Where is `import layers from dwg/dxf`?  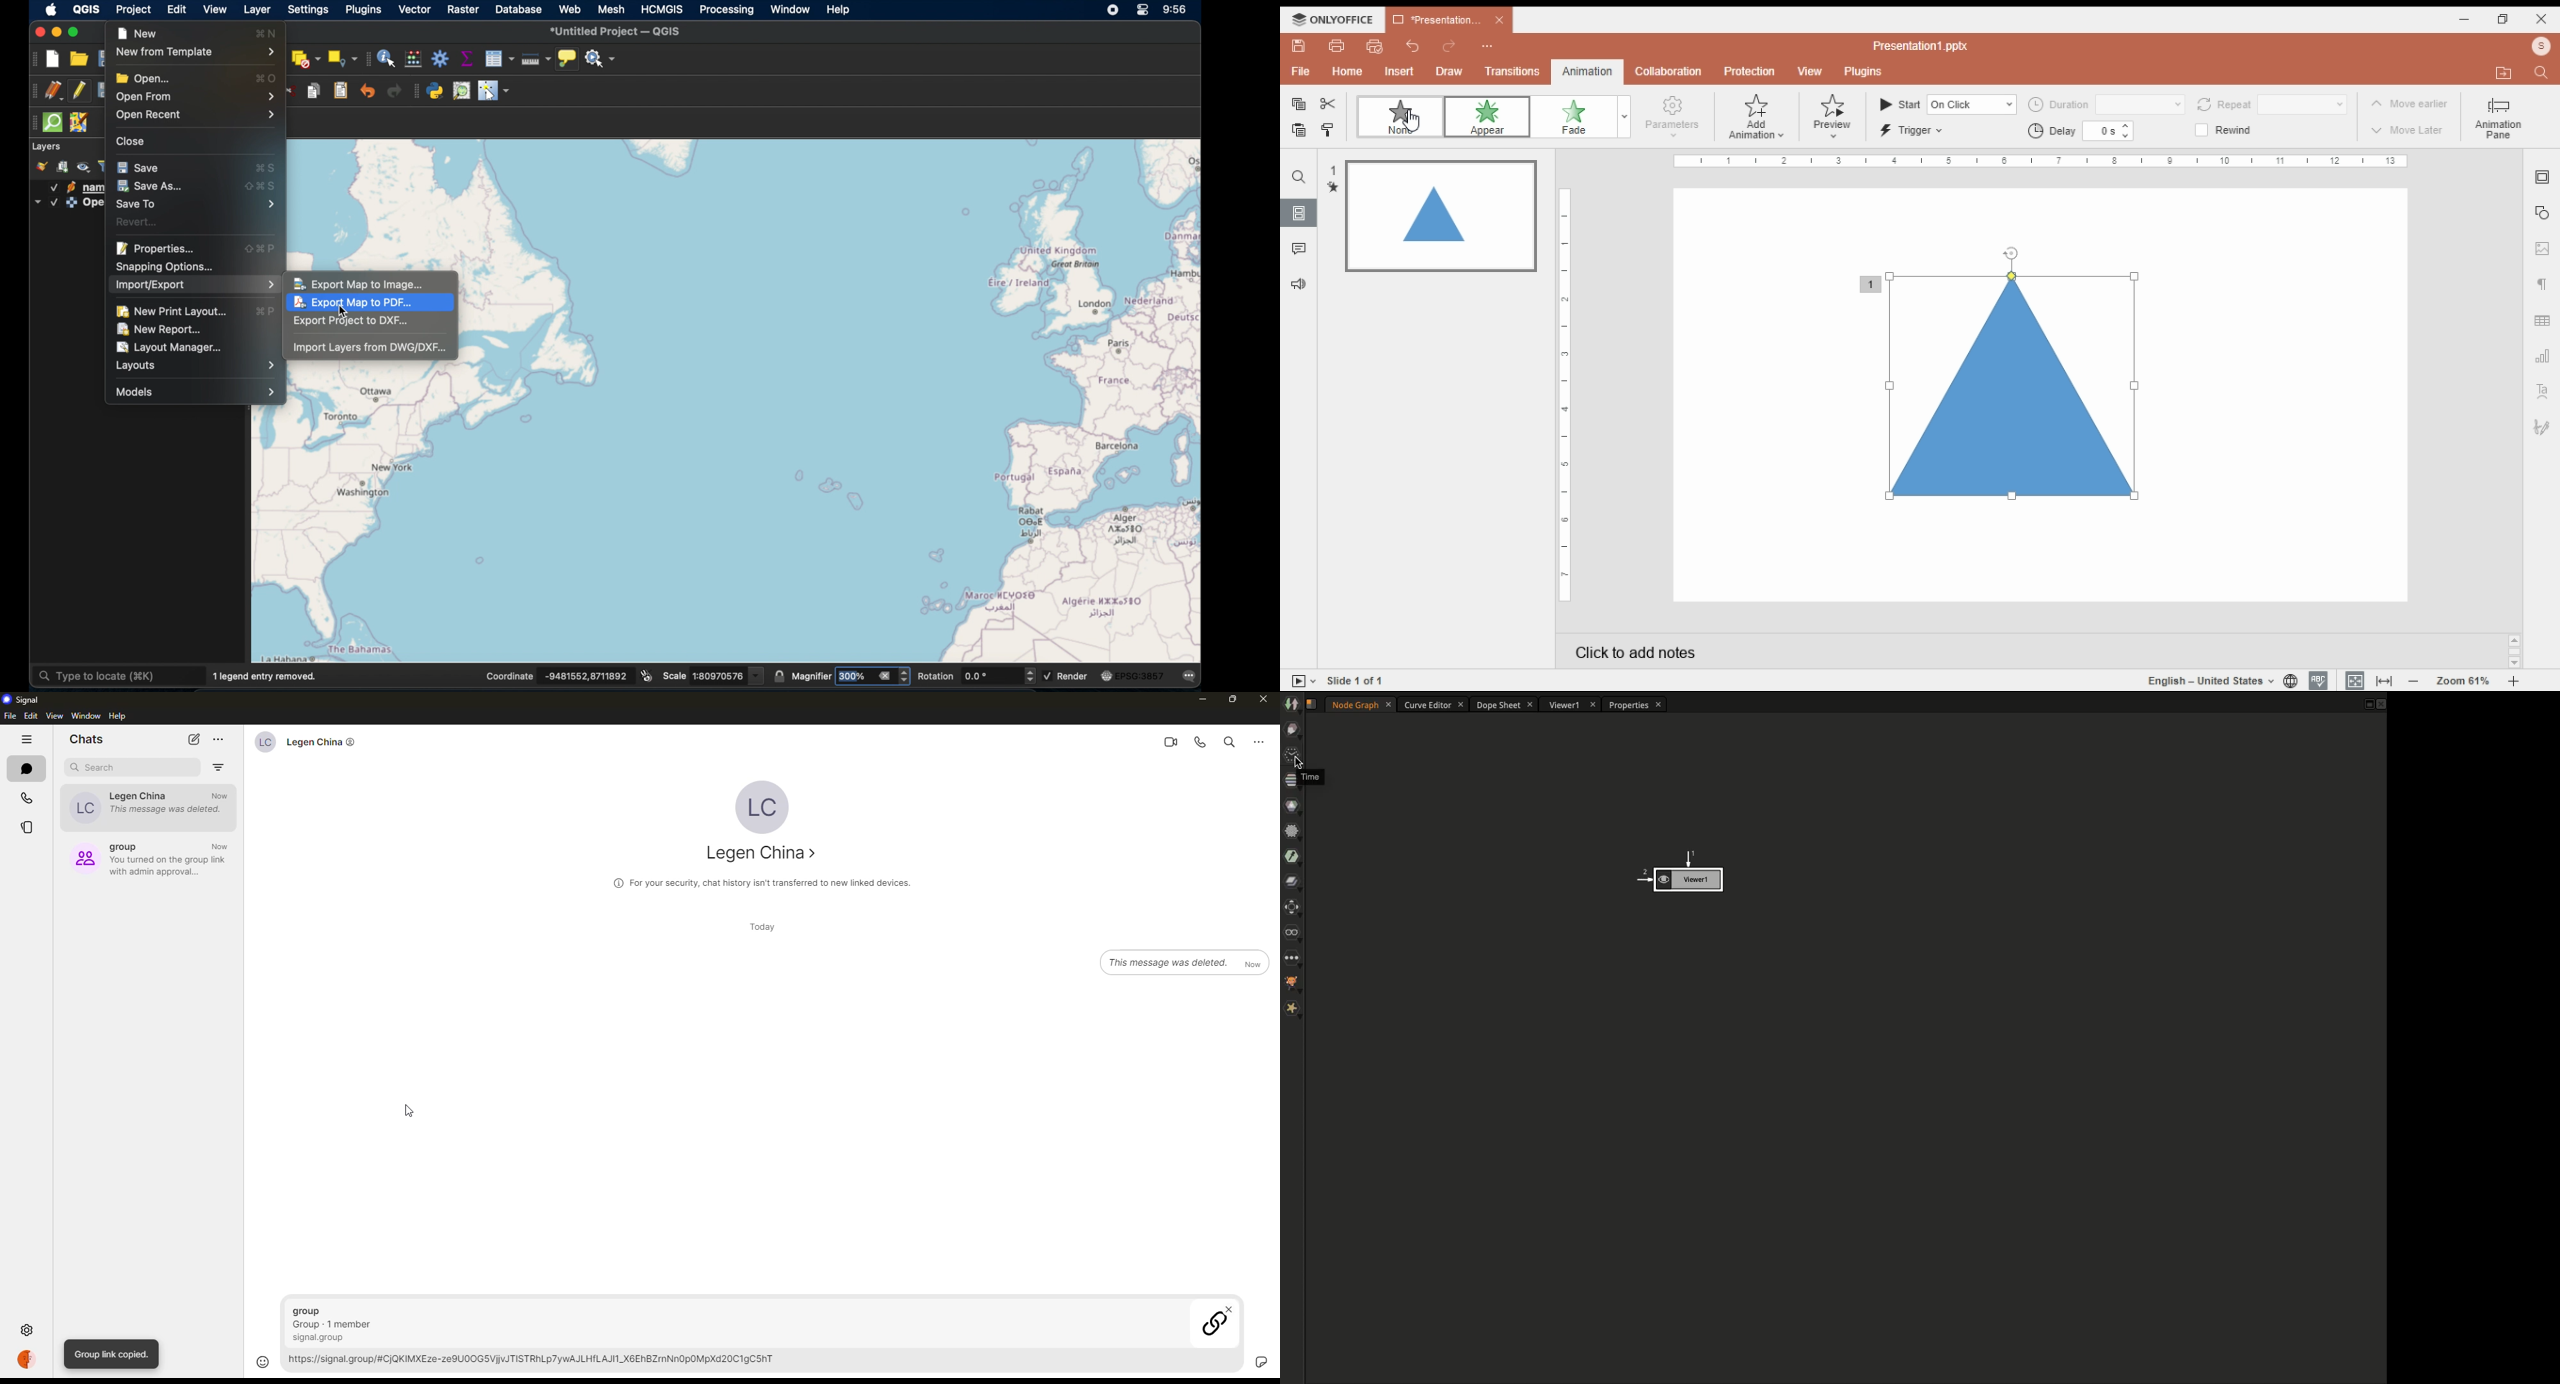 import layers from dwg/dxf is located at coordinates (370, 349).